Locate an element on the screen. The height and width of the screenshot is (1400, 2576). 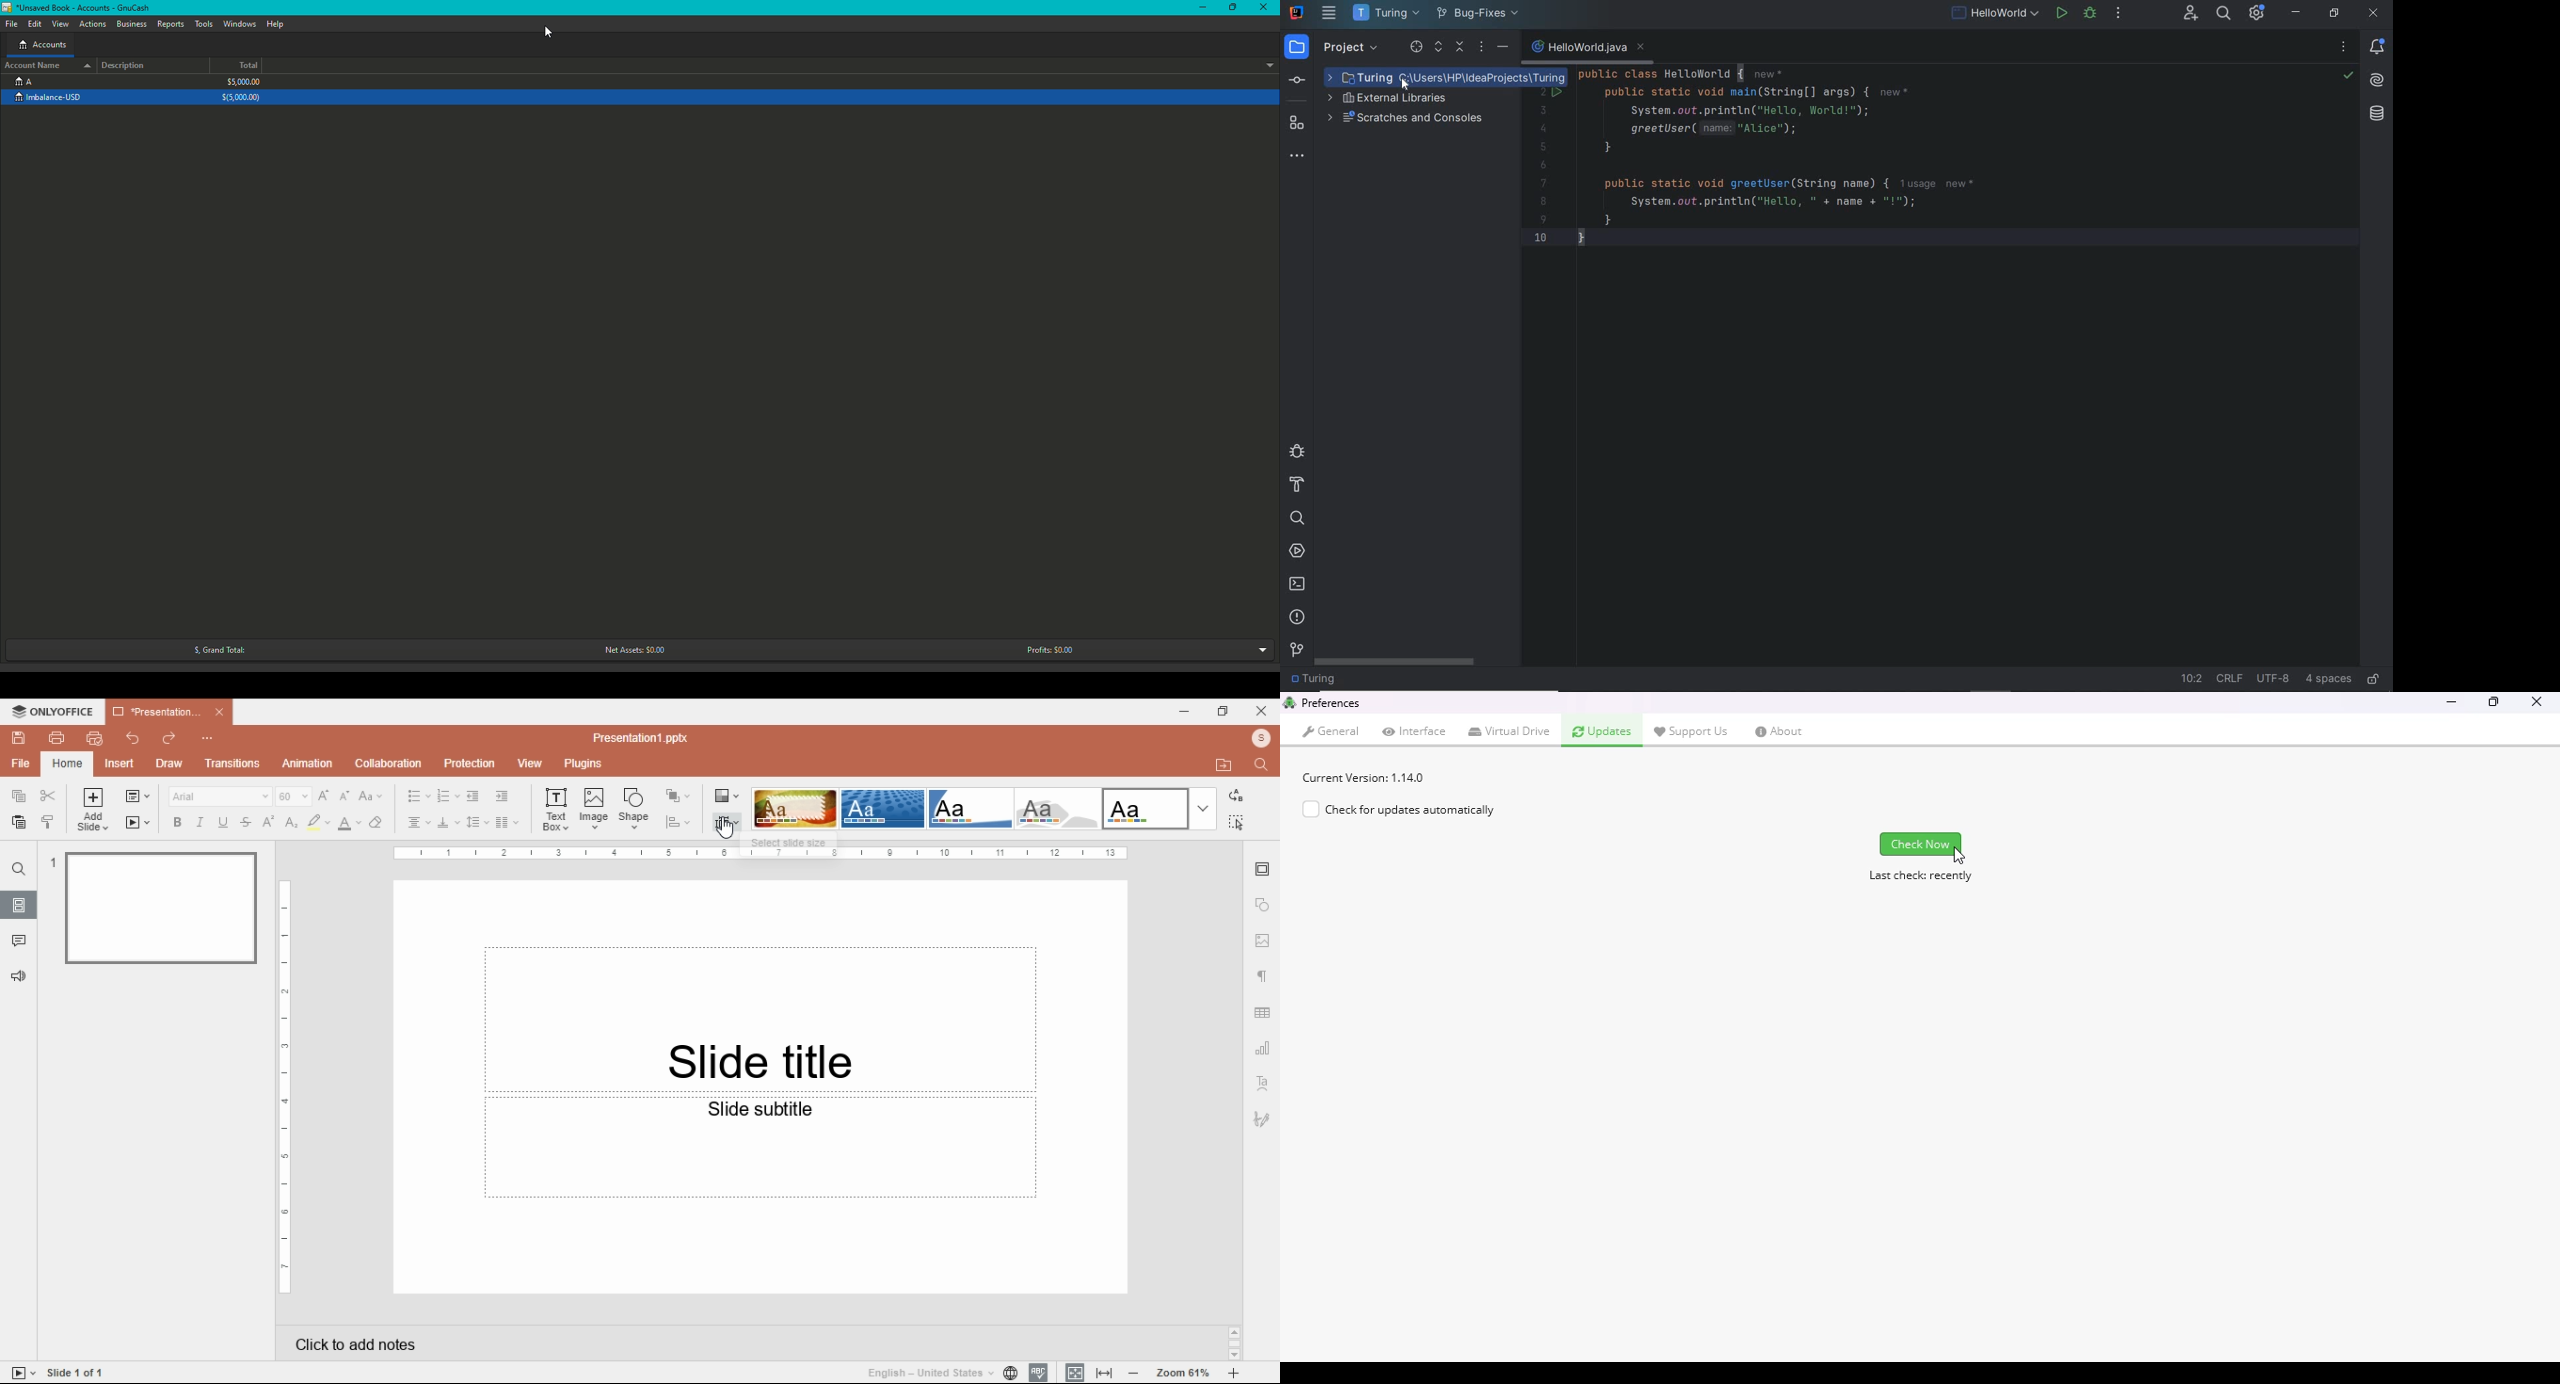
check now is located at coordinates (1921, 844).